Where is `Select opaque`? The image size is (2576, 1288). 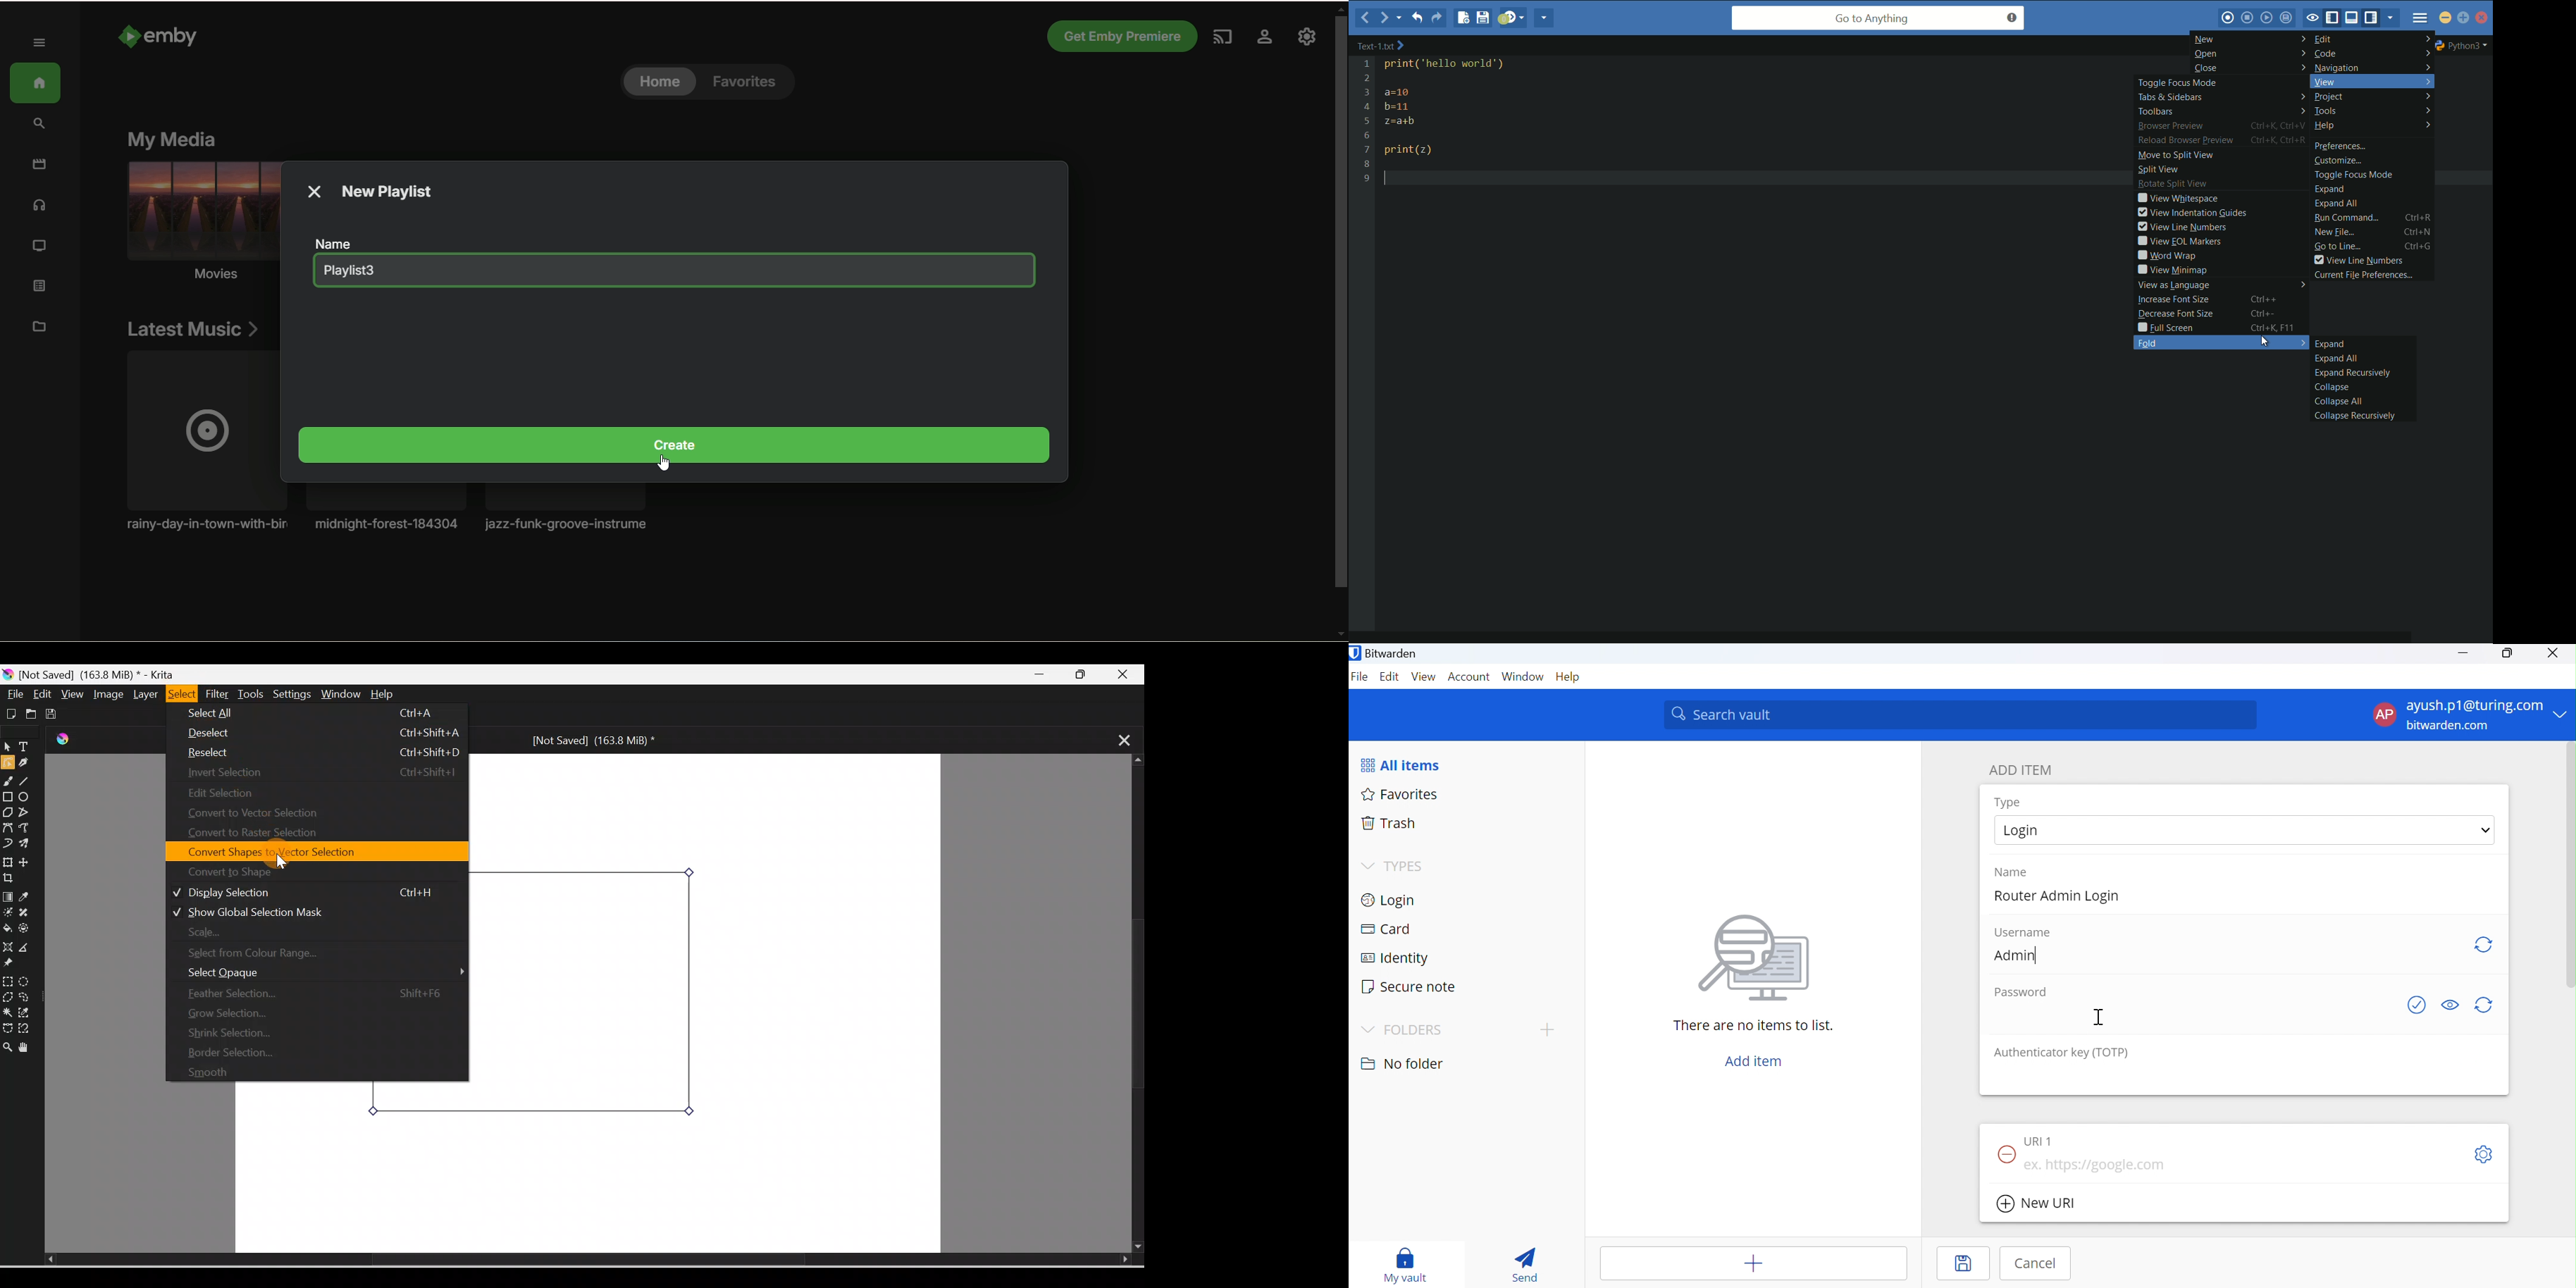 Select opaque is located at coordinates (319, 973).